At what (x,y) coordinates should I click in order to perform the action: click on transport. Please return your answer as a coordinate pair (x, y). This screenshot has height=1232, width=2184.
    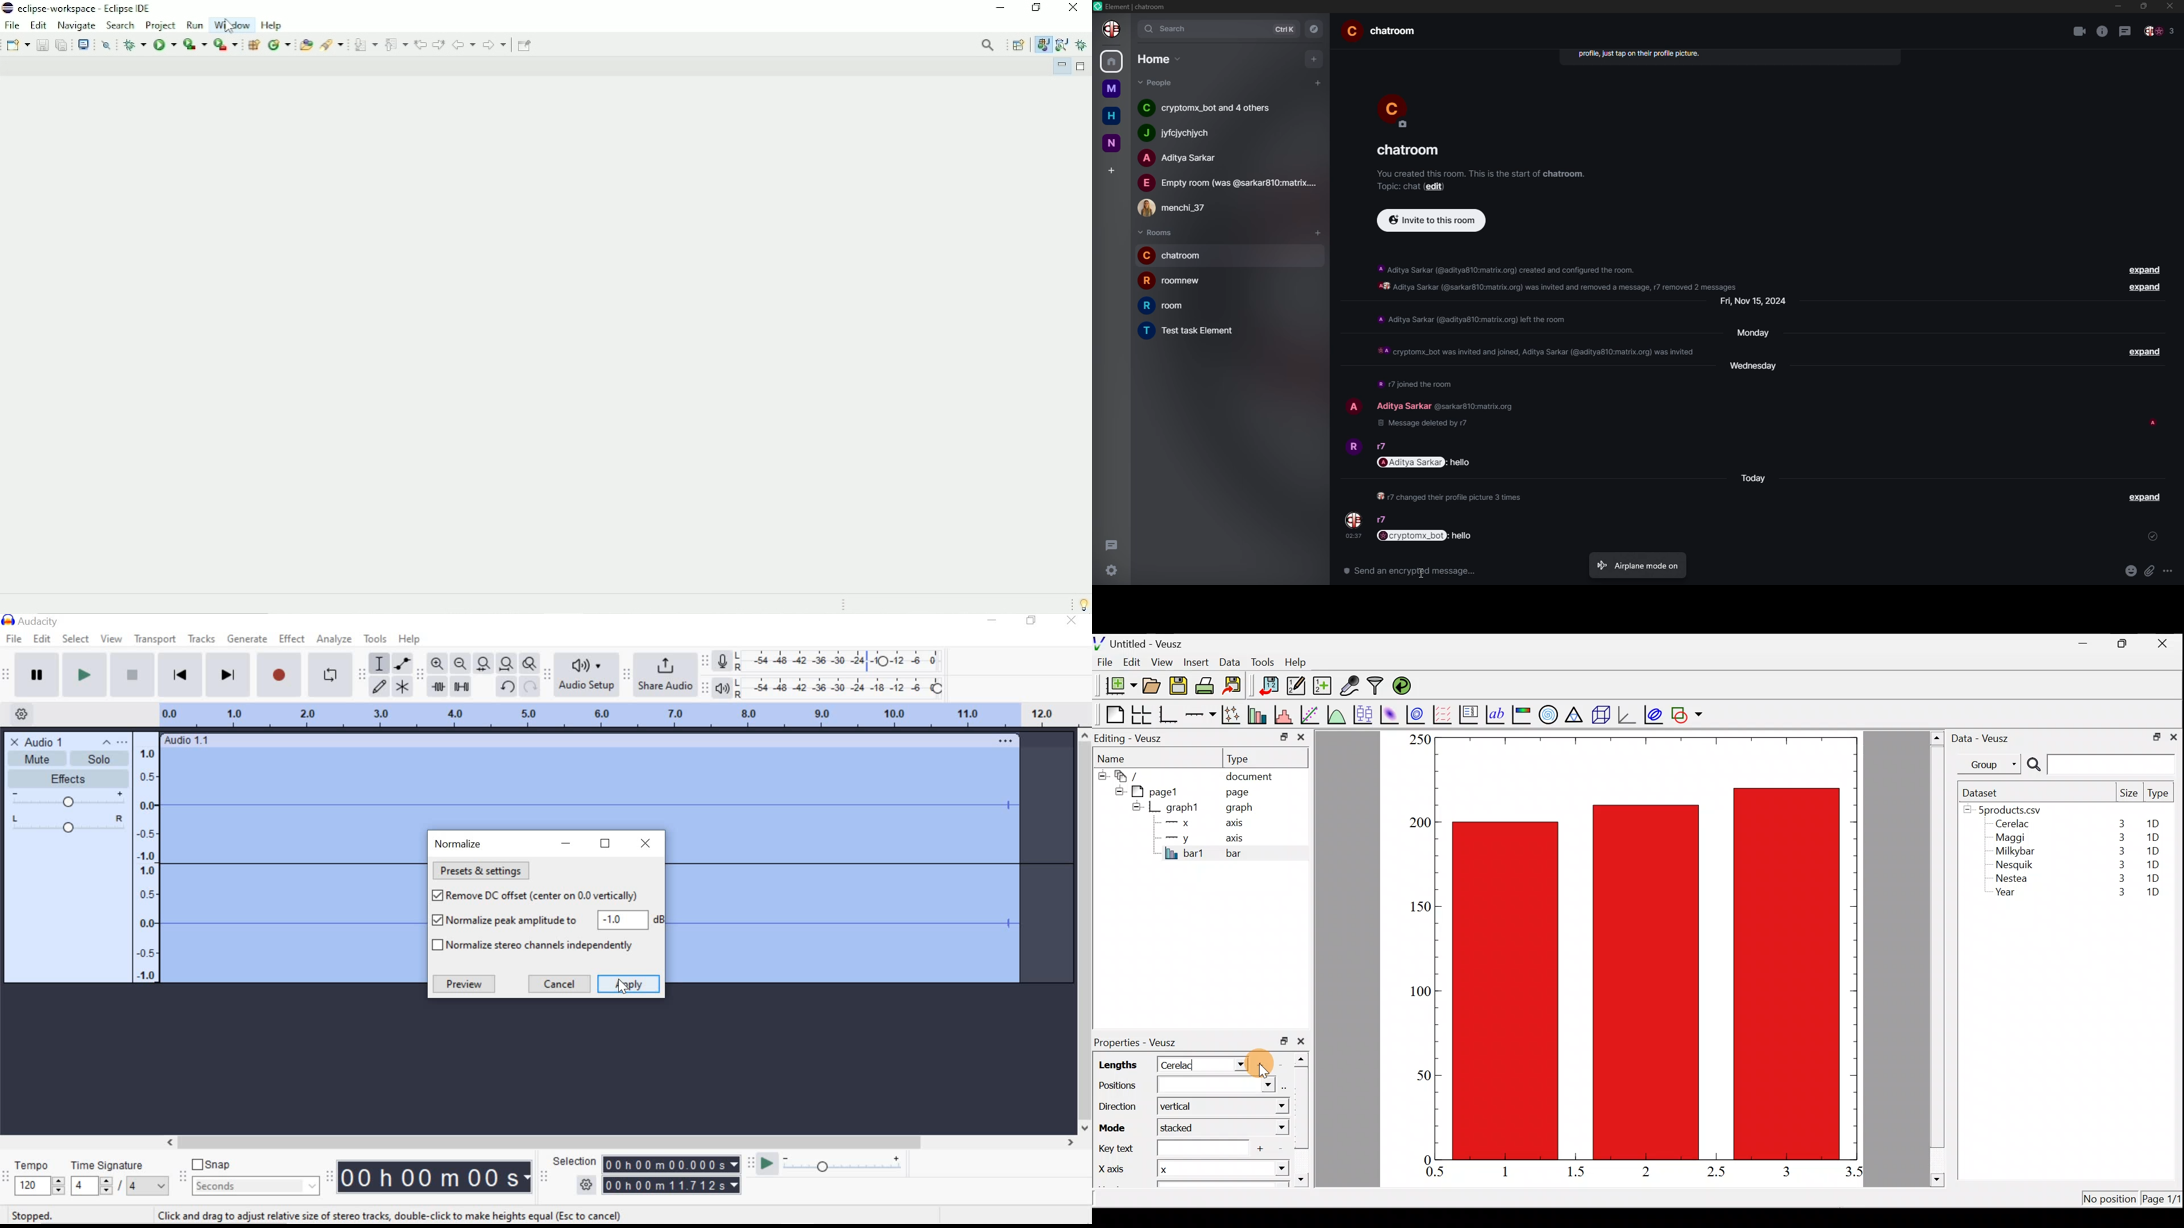
    Looking at the image, I should click on (155, 639).